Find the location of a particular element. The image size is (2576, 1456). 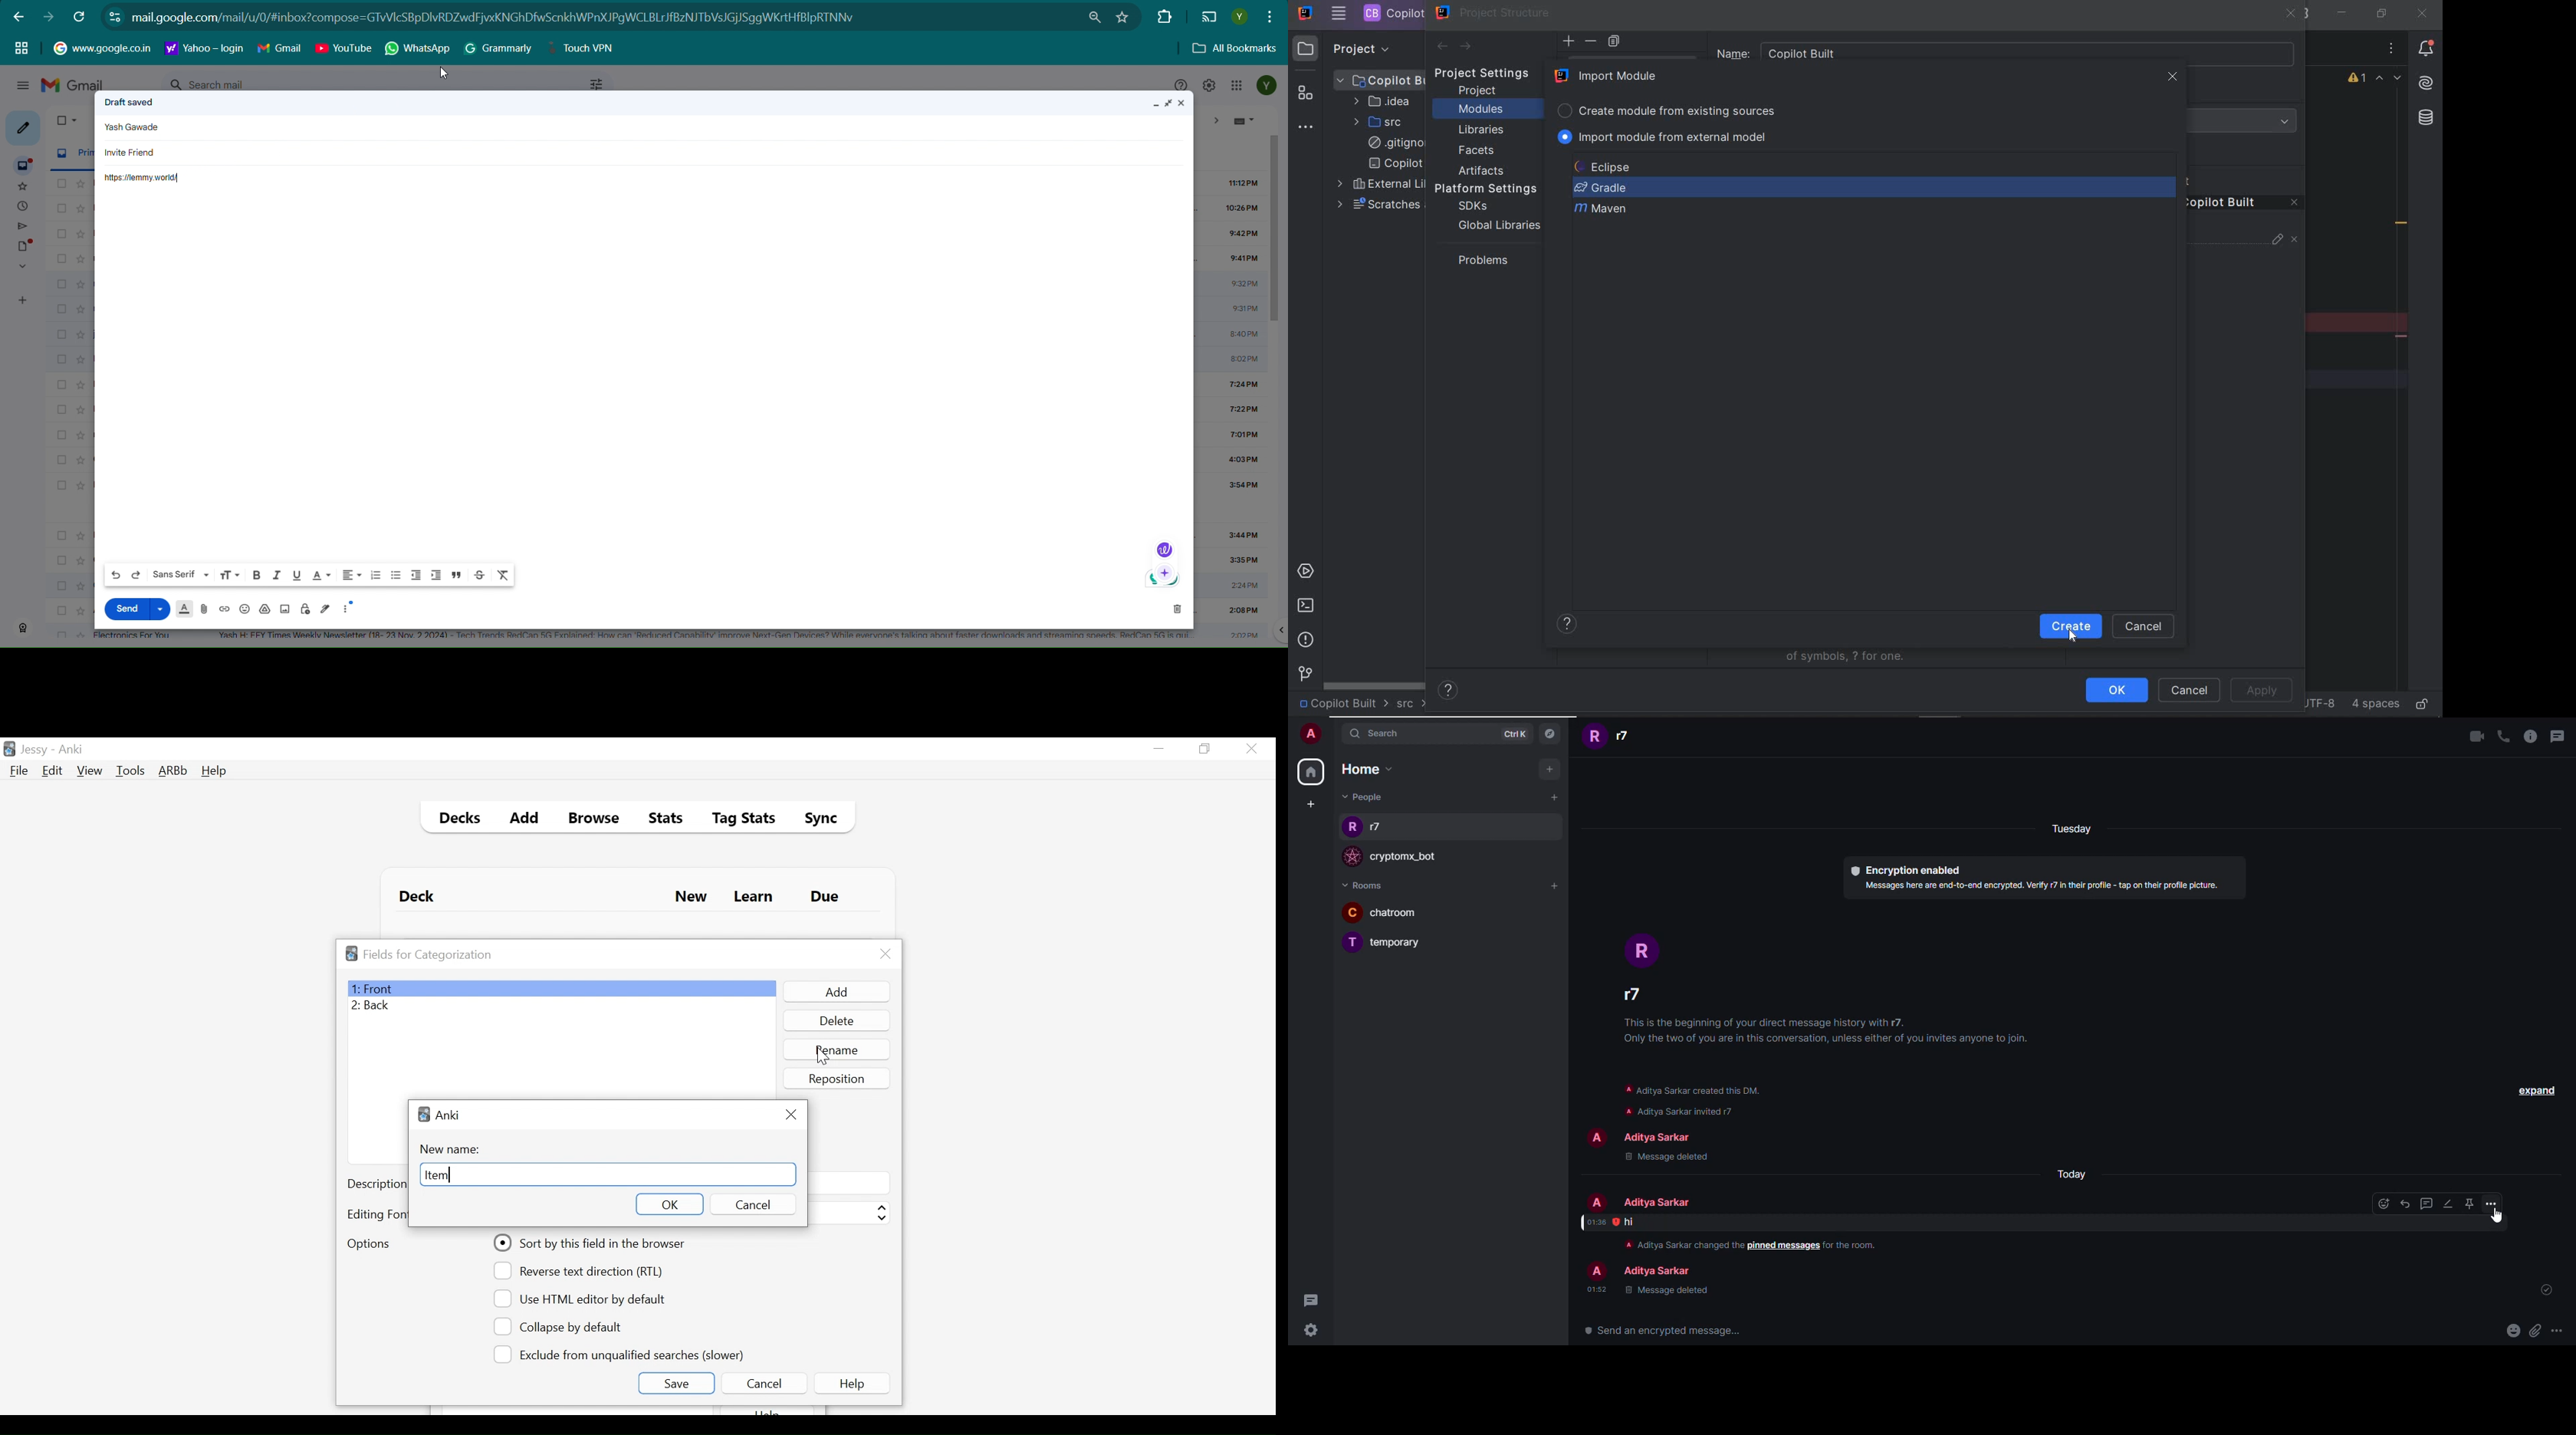

Due is located at coordinates (826, 897).